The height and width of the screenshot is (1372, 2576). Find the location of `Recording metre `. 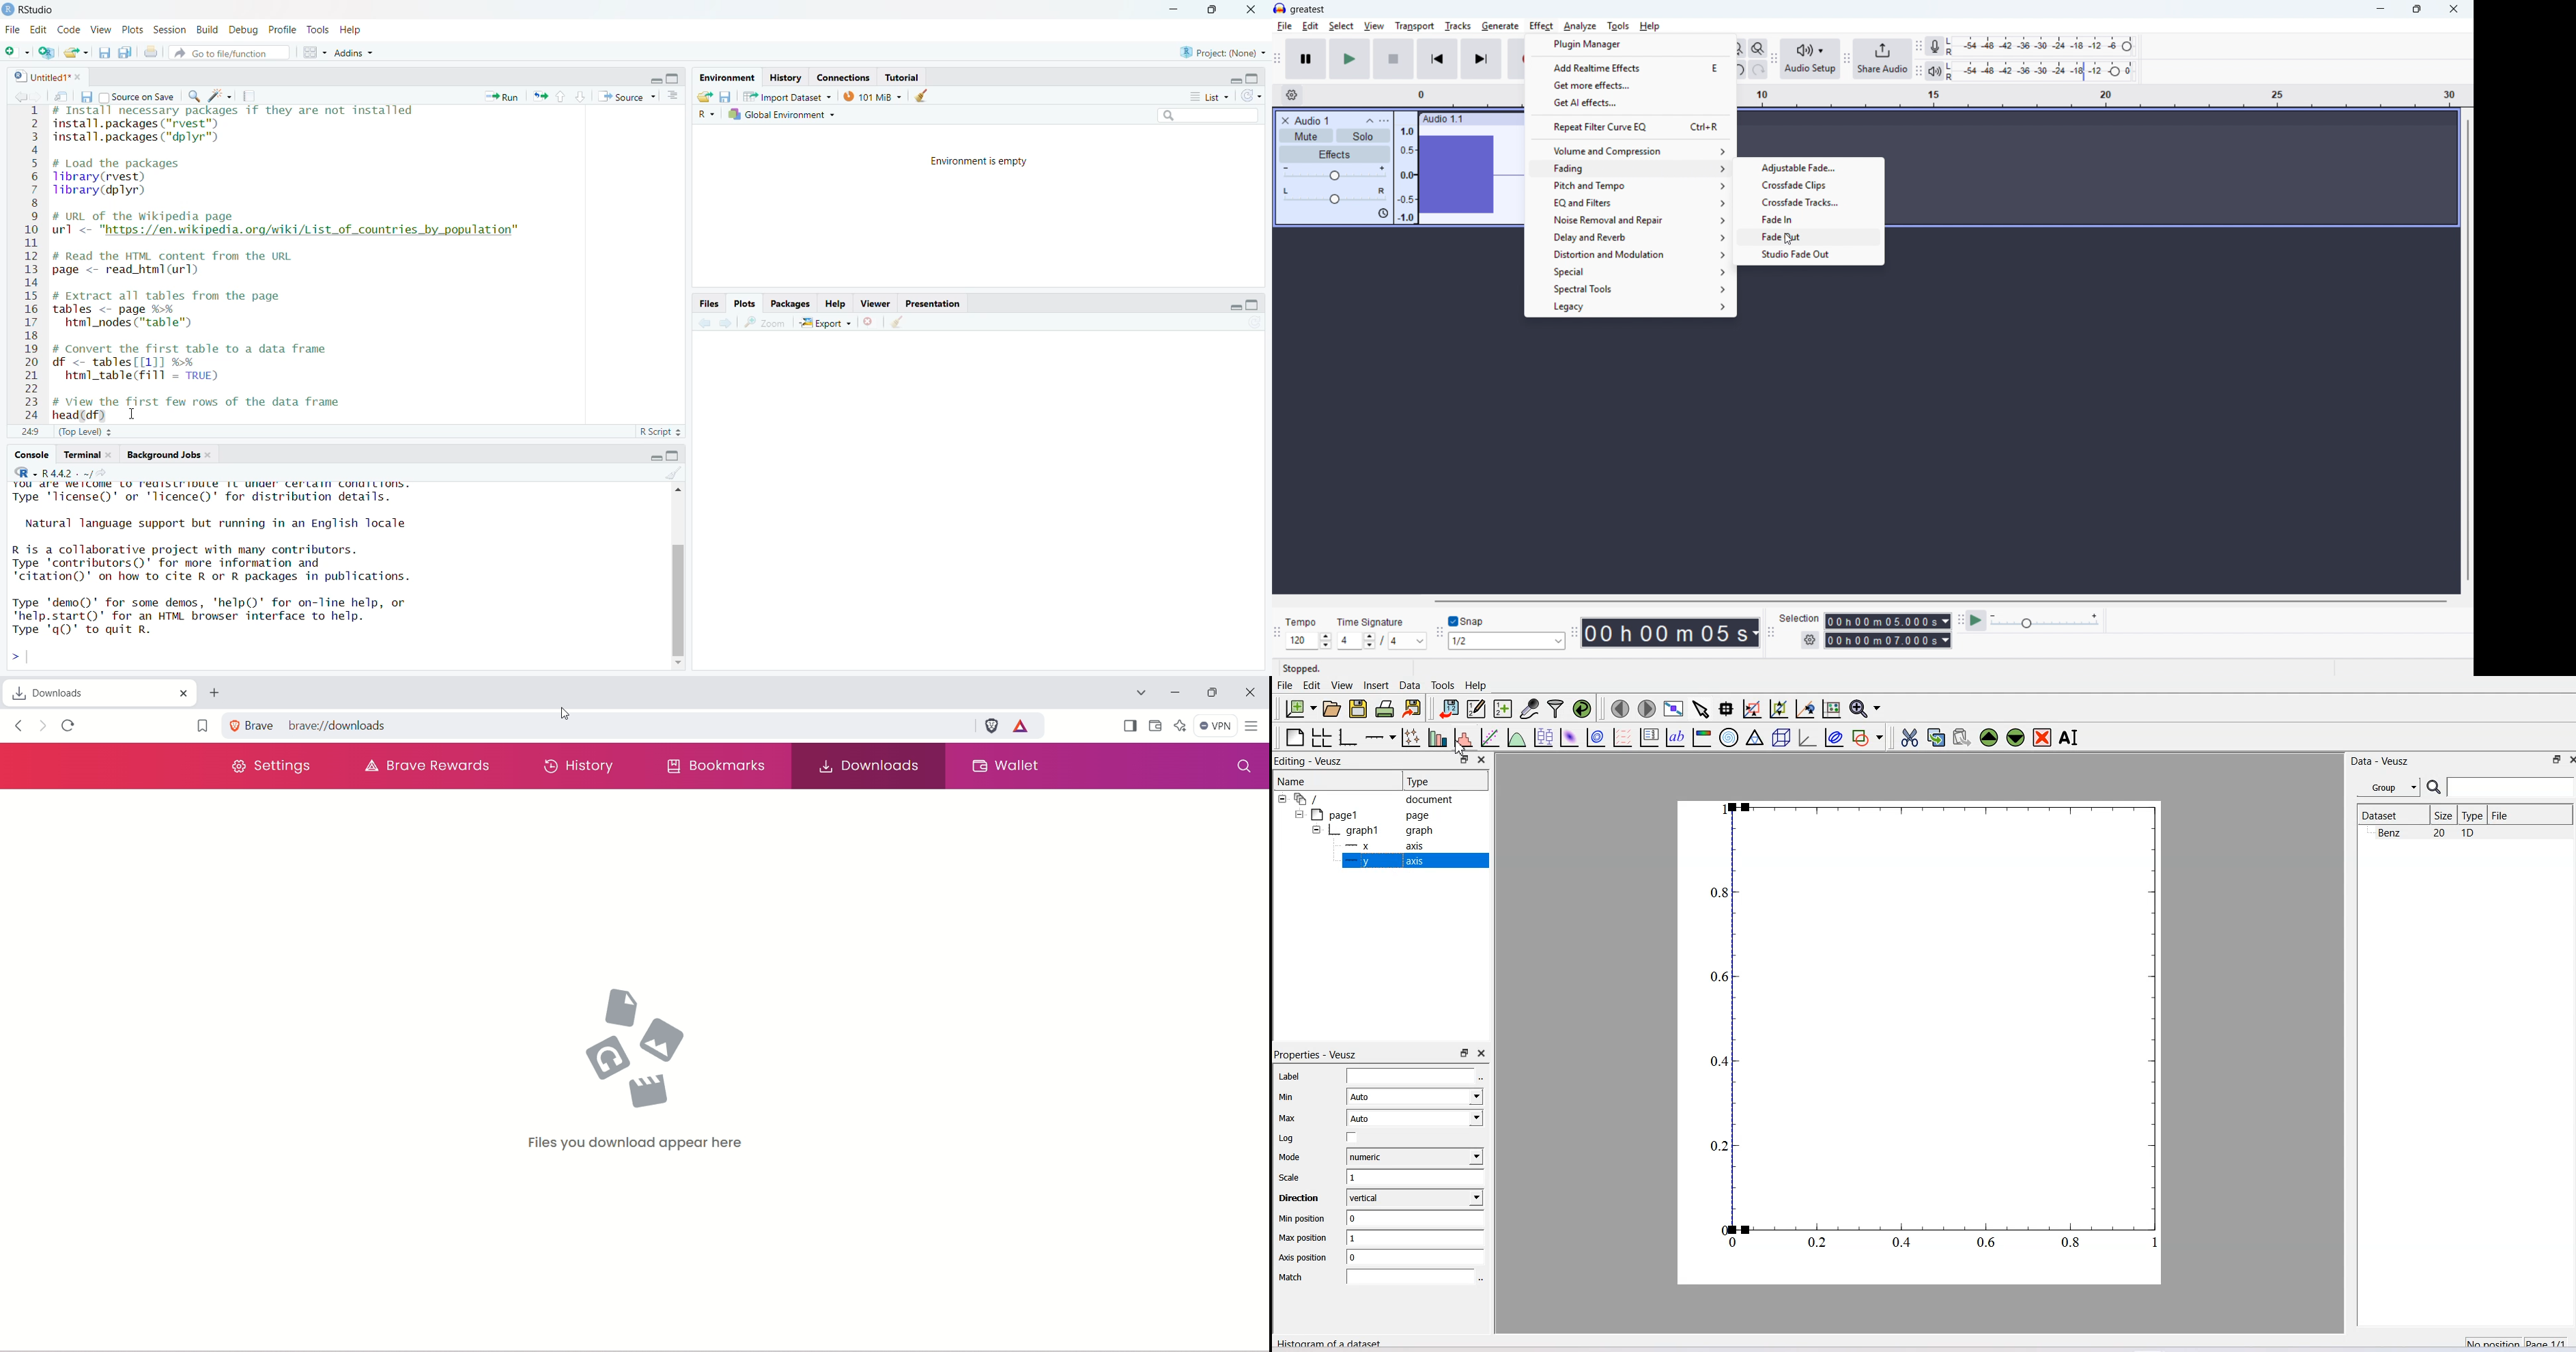

Recording metre  is located at coordinates (1934, 46).